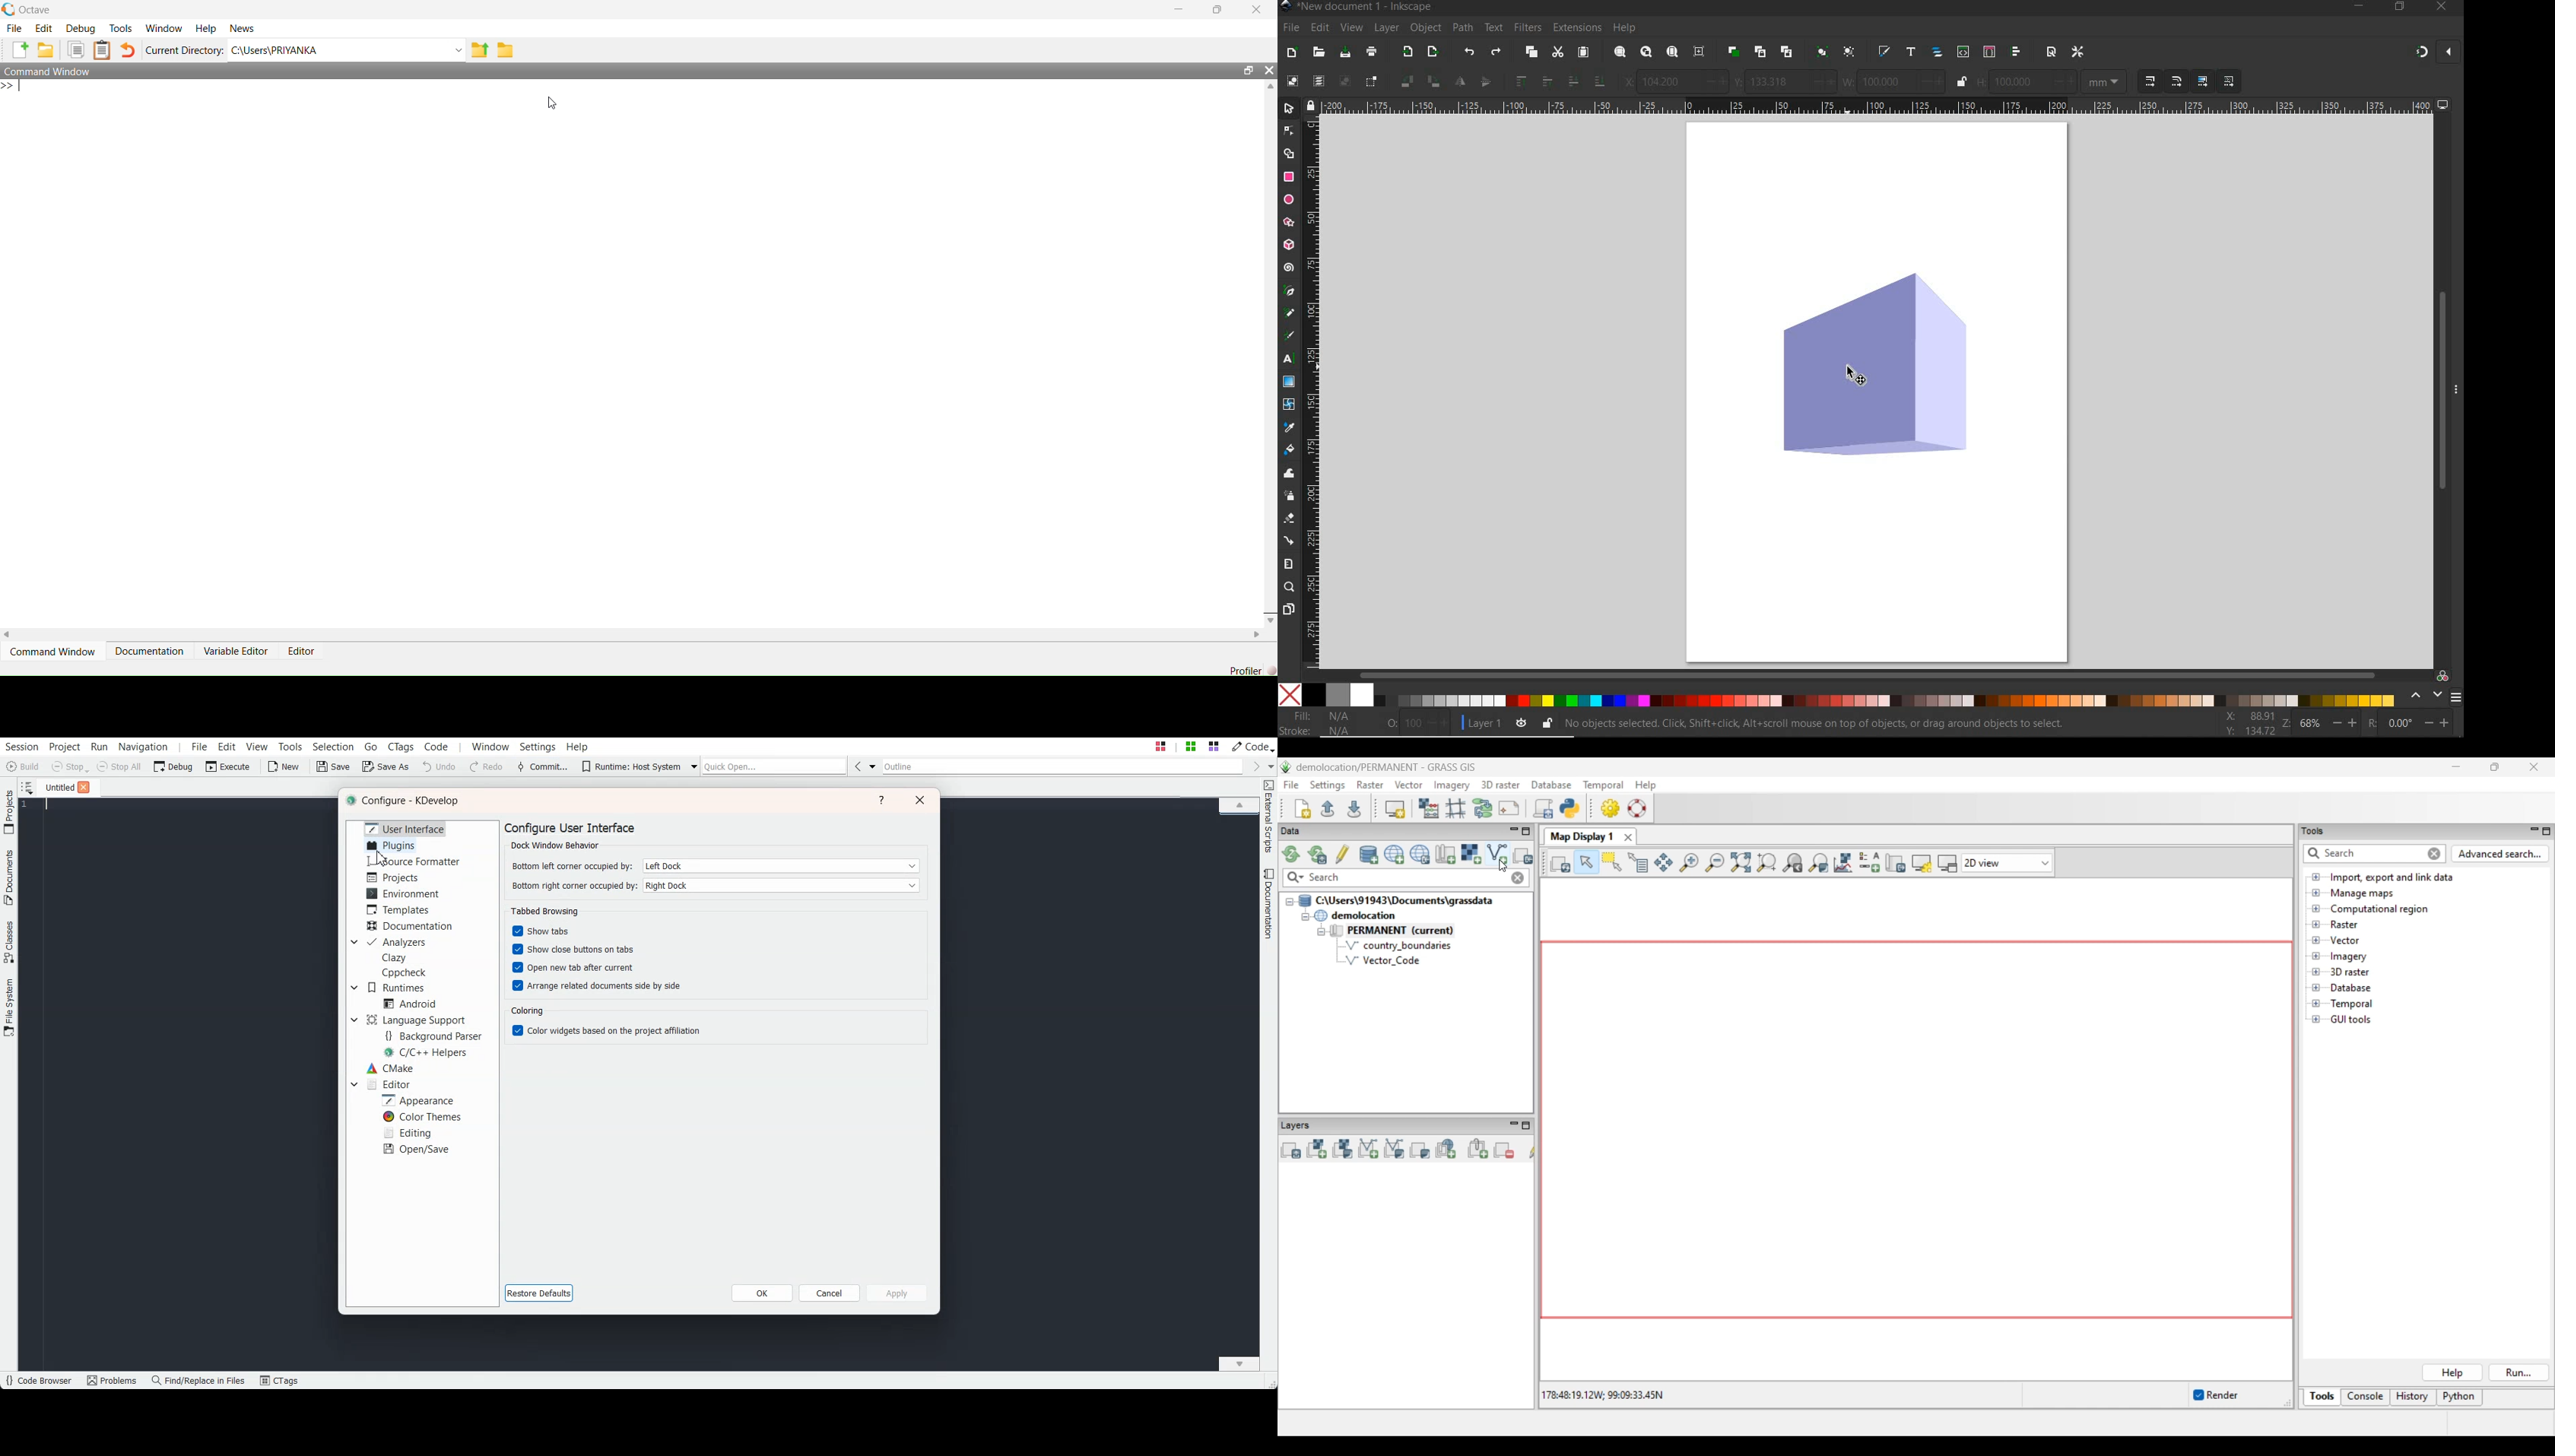  What do you see at coordinates (1291, 52) in the screenshot?
I see `NEW` at bounding box center [1291, 52].